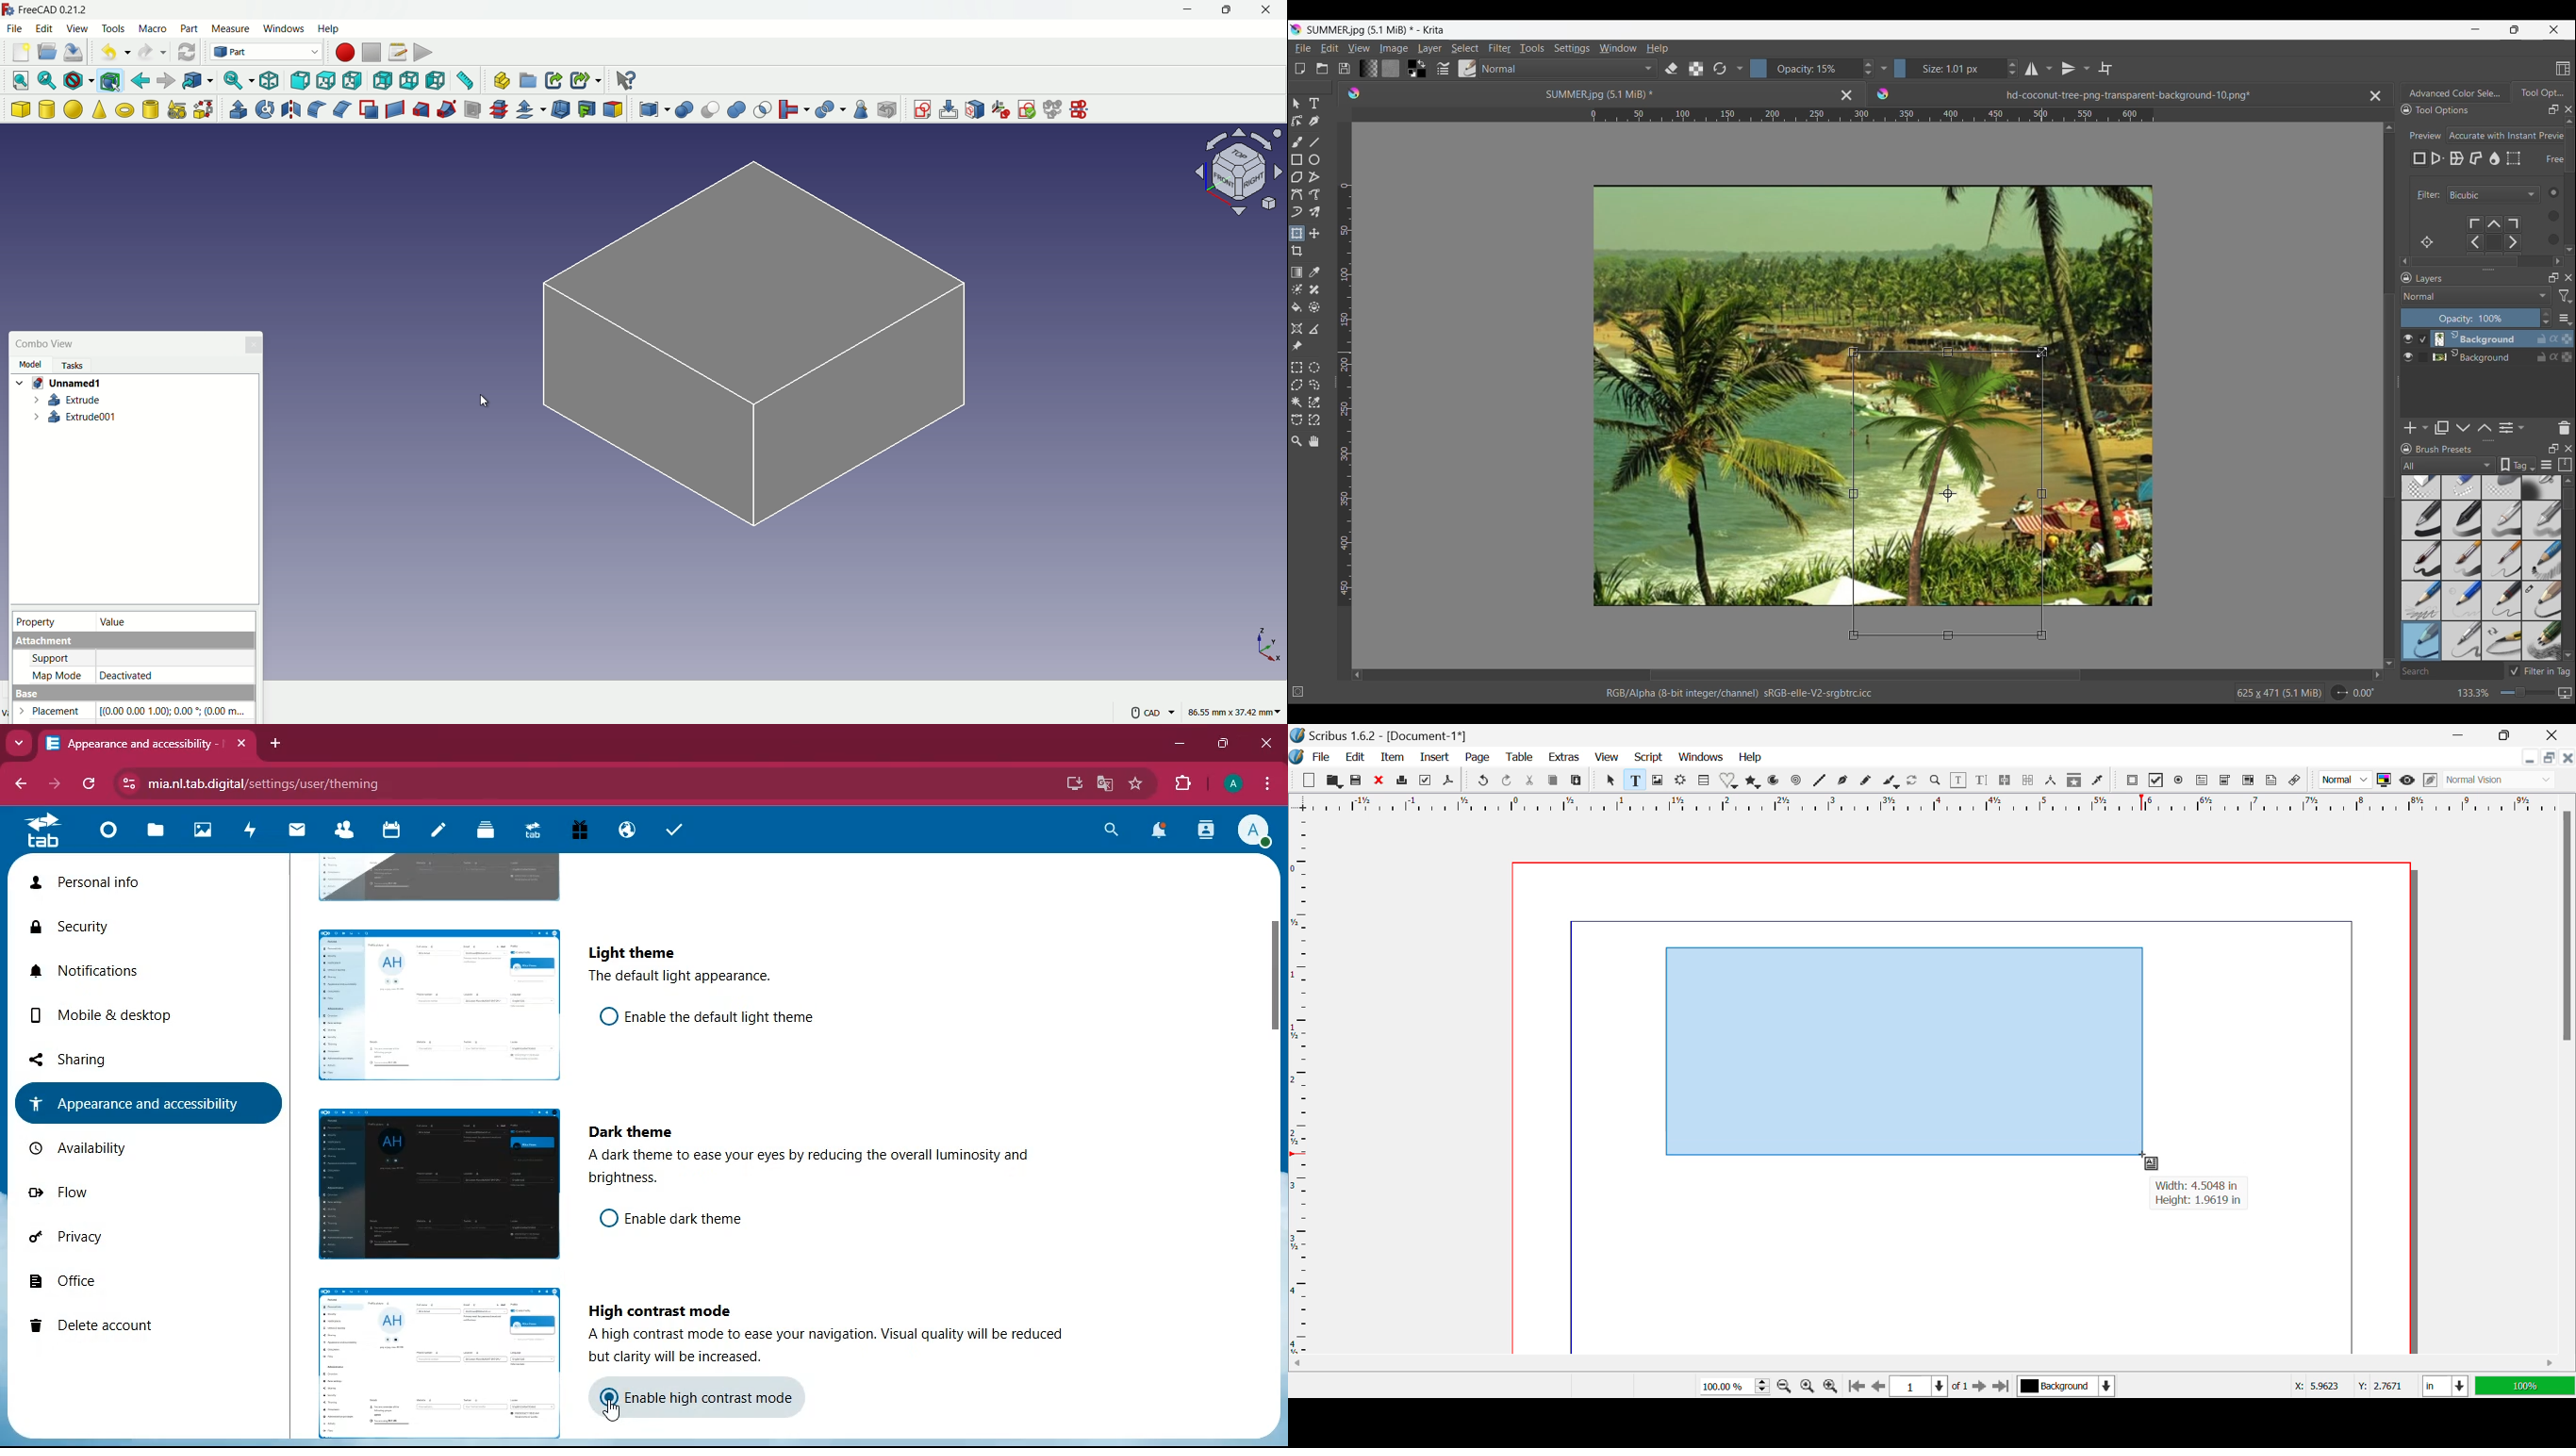 The width and height of the screenshot is (2576, 1456). Describe the element at coordinates (2542, 487) in the screenshot. I see `airbrush soft` at that location.